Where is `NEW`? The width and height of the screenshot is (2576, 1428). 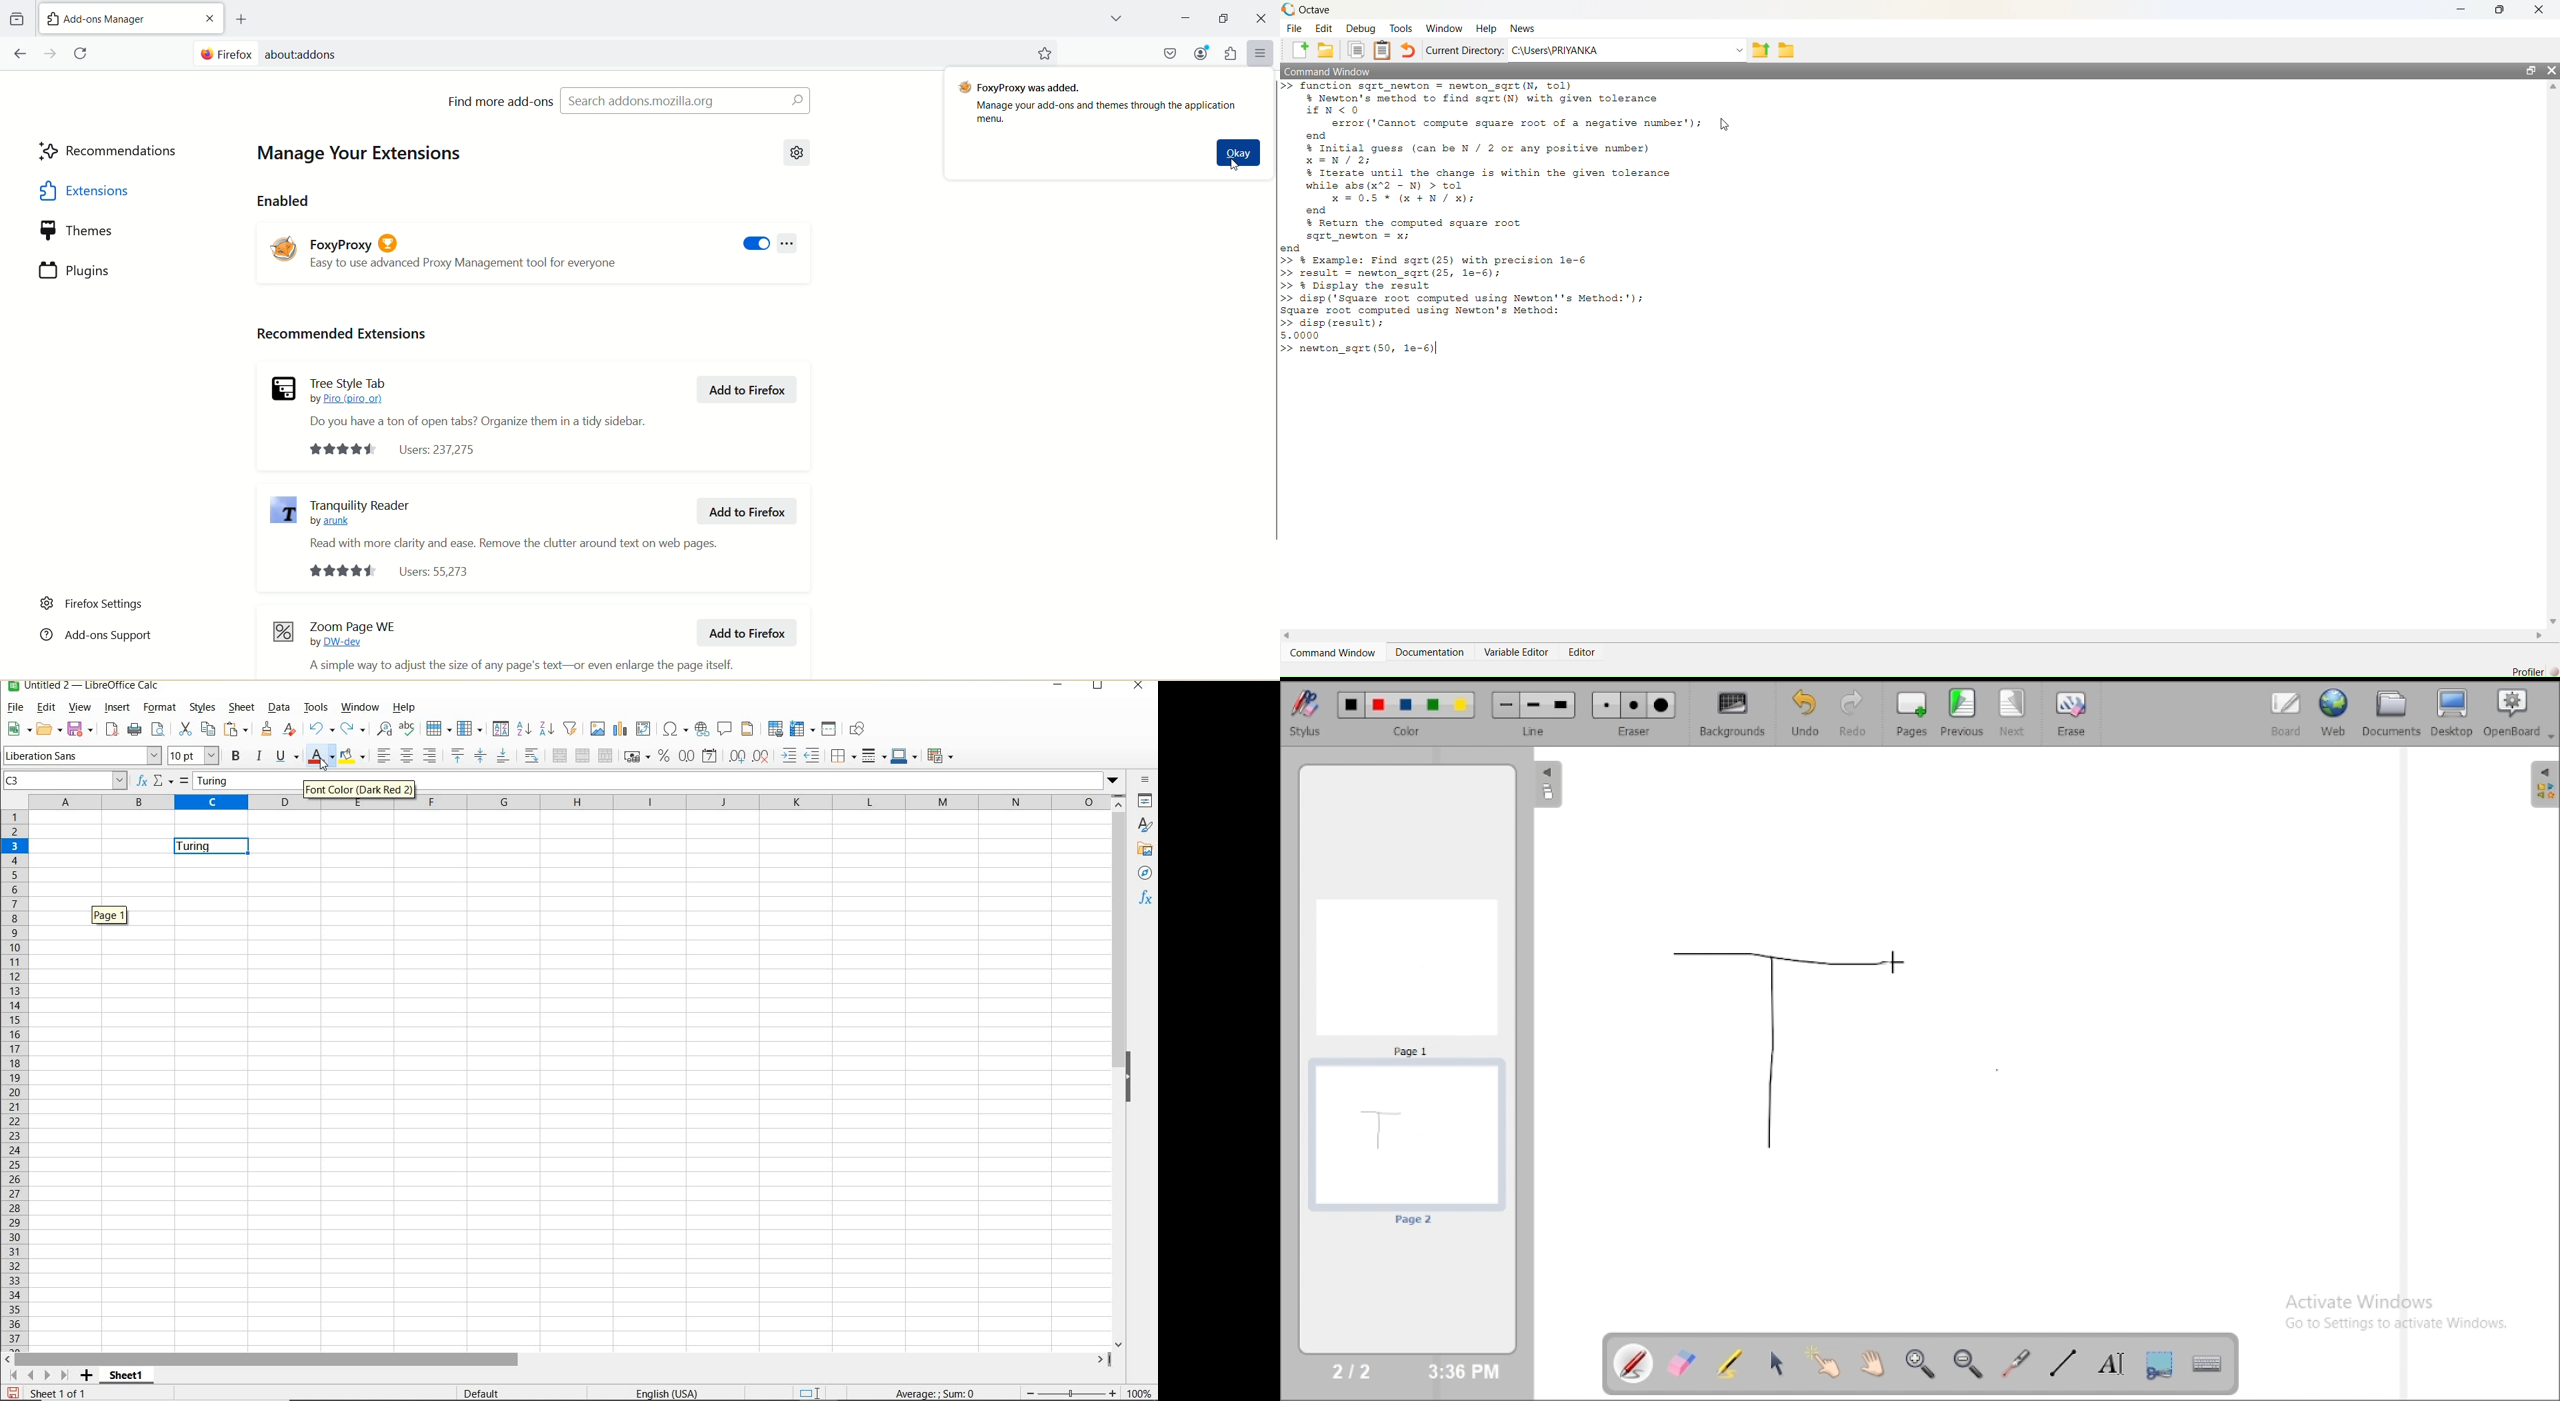
NEW is located at coordinates (19, 728).